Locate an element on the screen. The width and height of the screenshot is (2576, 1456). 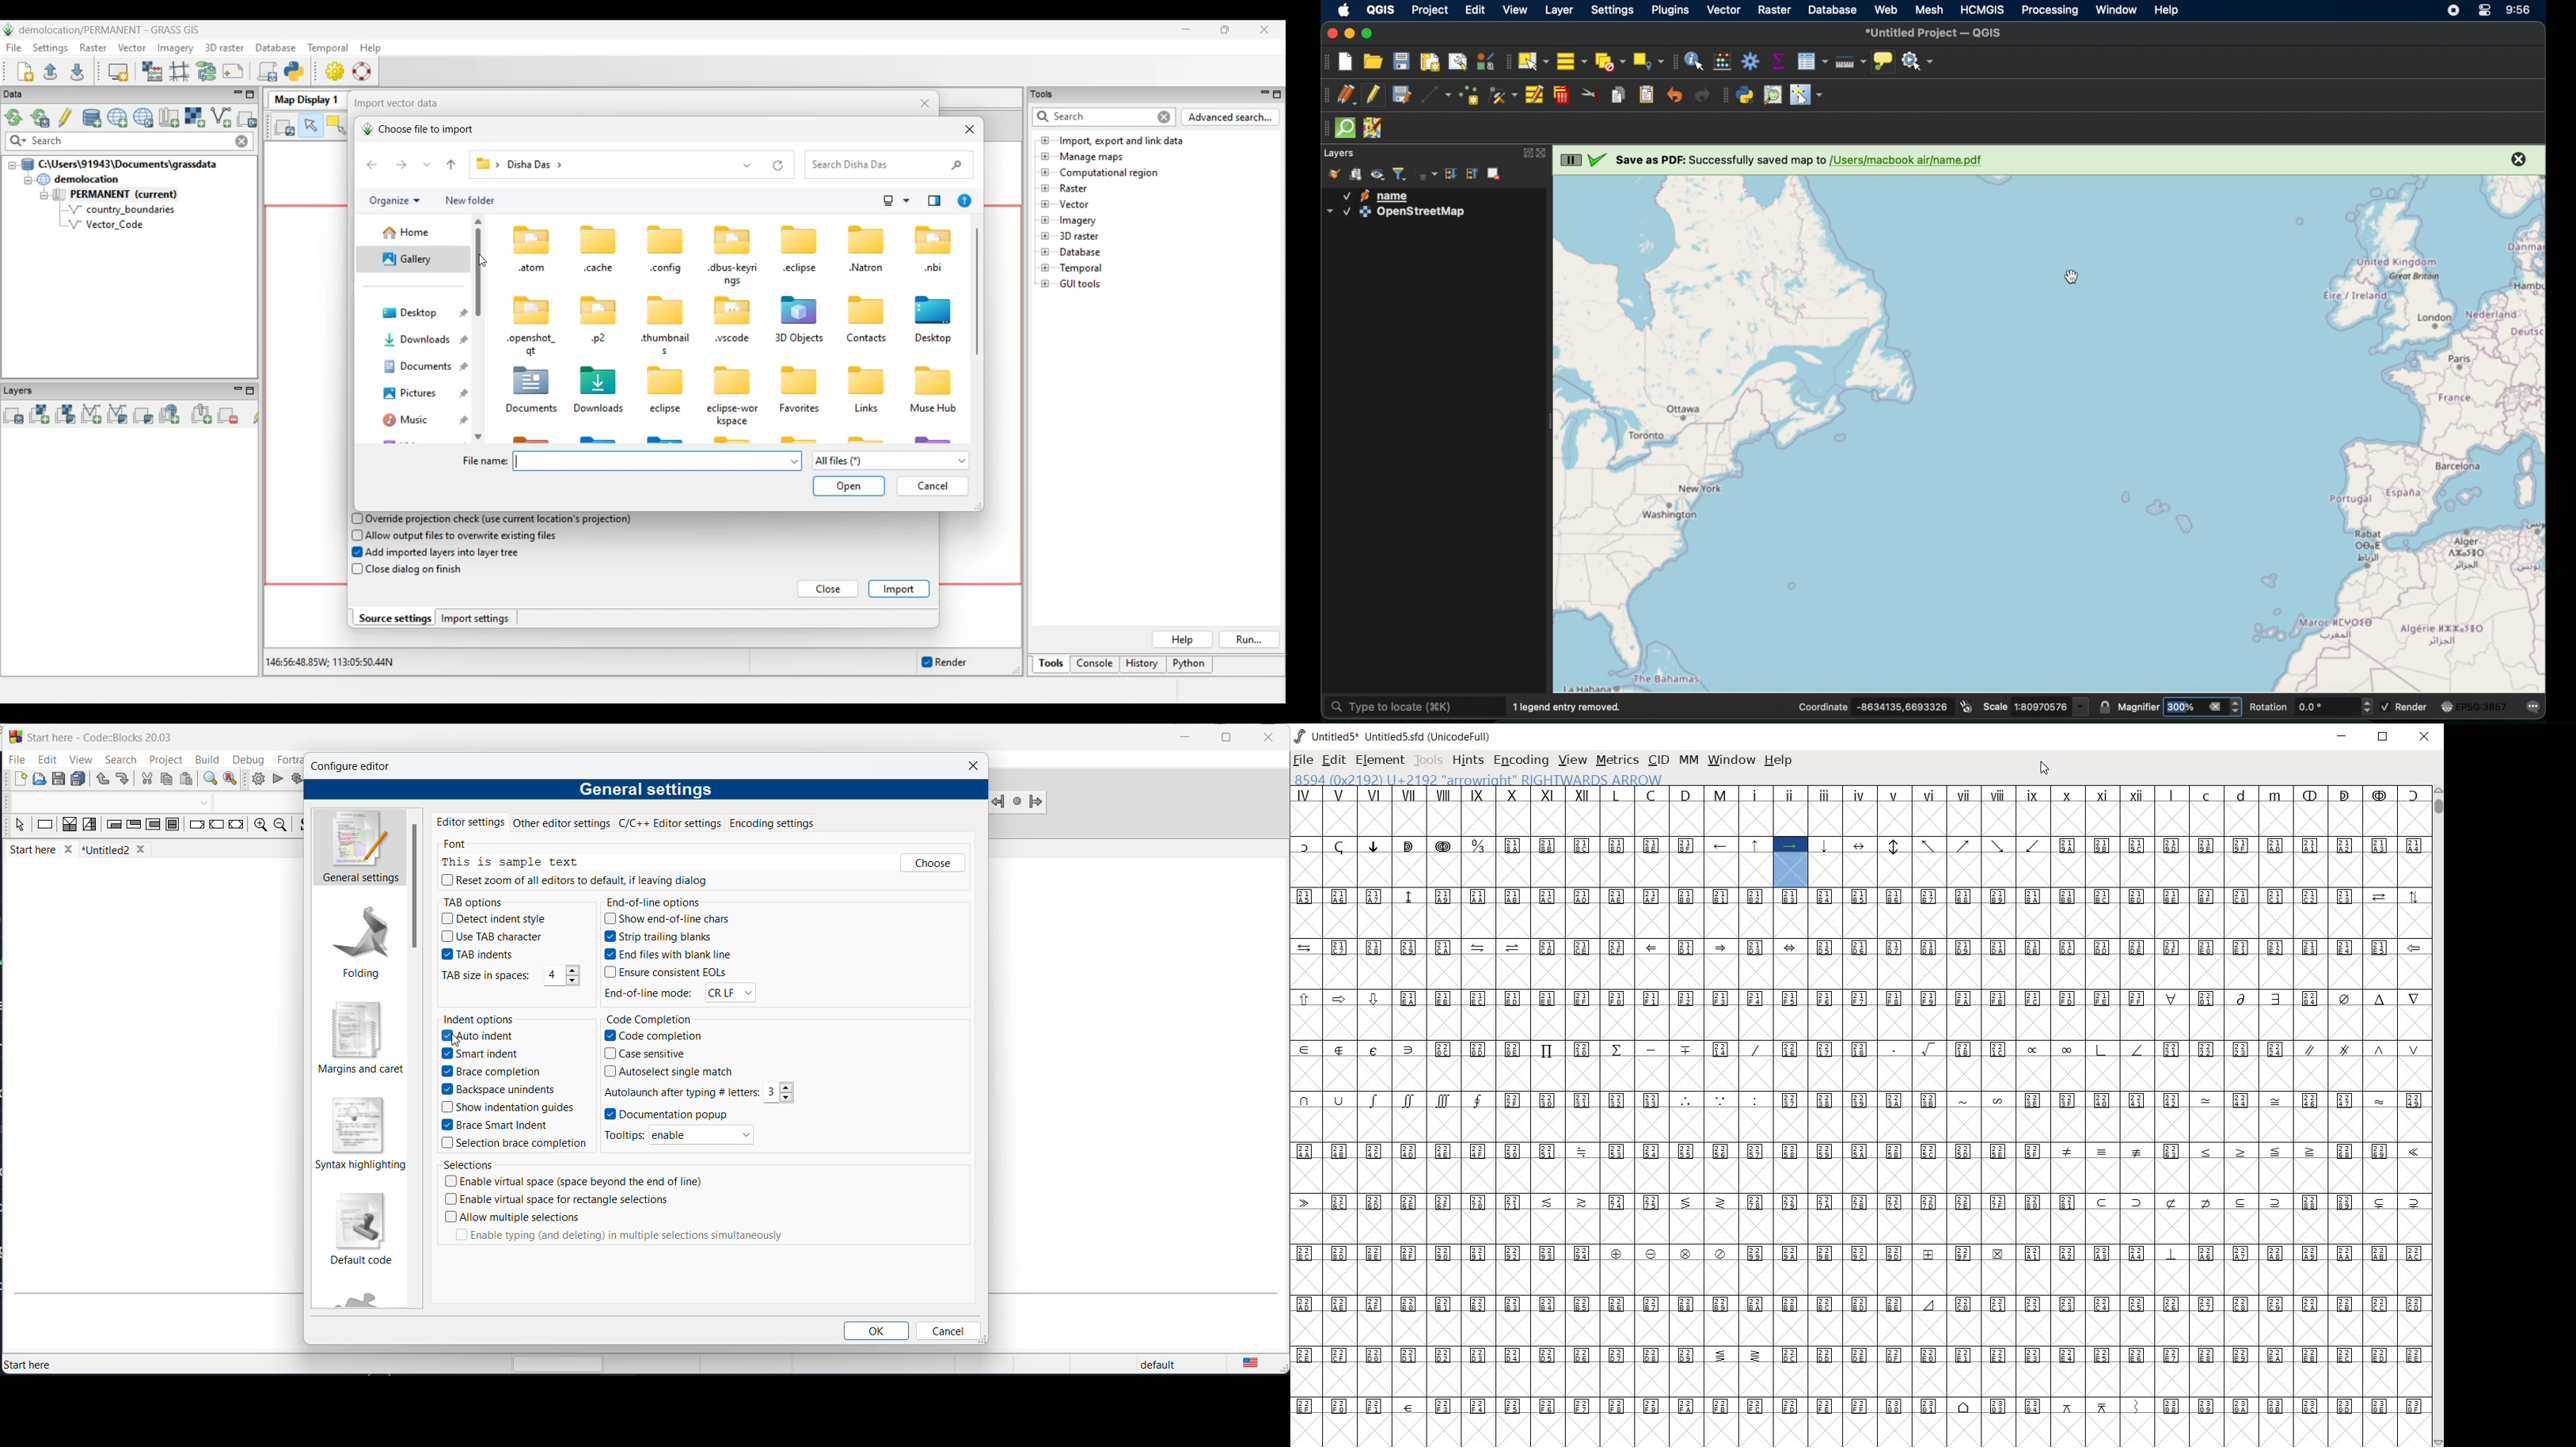
zoom out is located at coordinates (280, 826).